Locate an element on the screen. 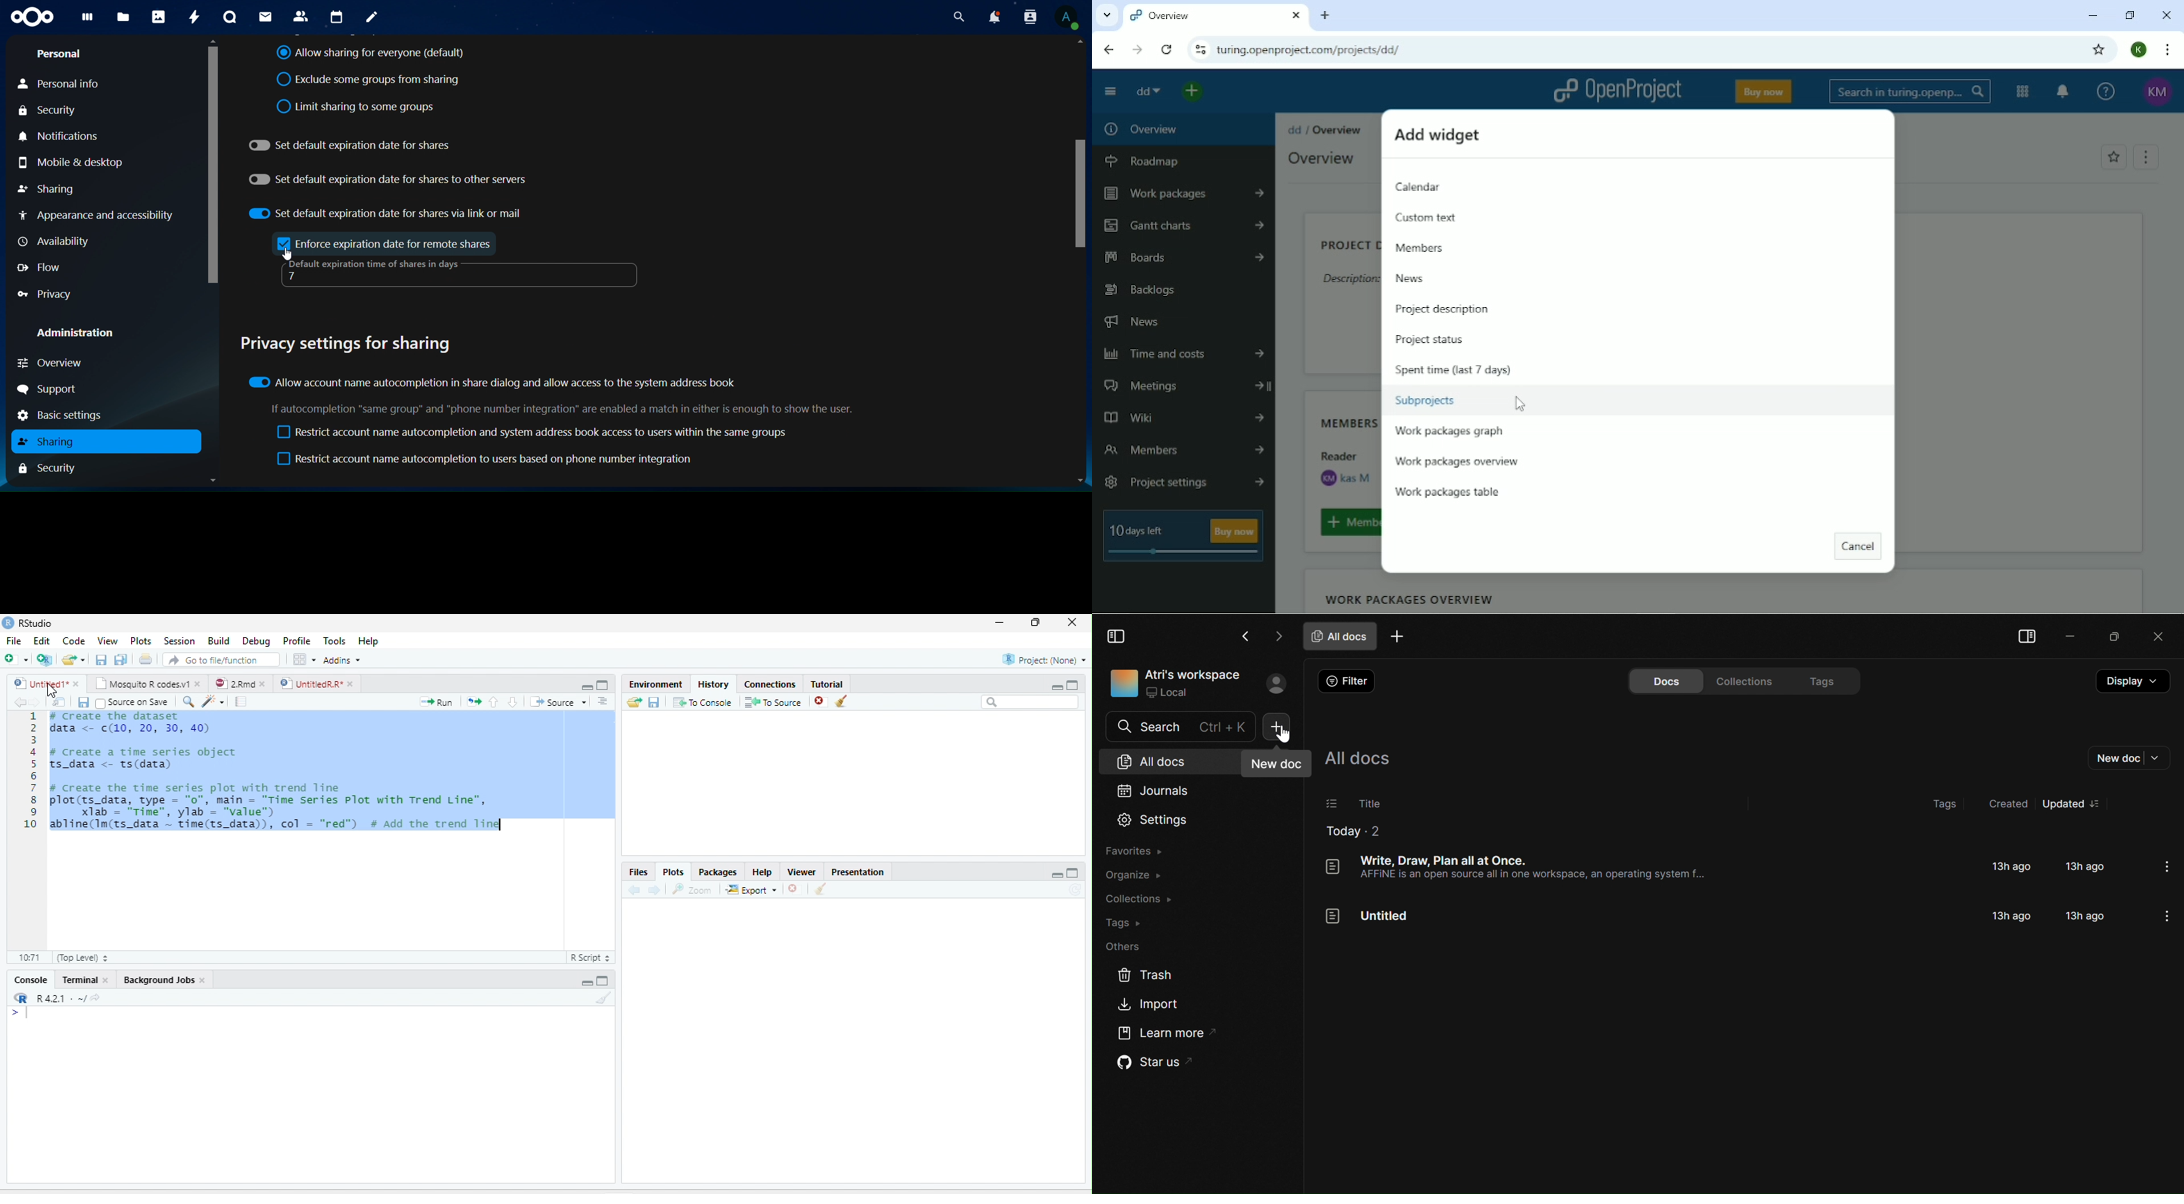 This screenshot has height=1204, width=2184. Export is located at coordinates (751, 890).